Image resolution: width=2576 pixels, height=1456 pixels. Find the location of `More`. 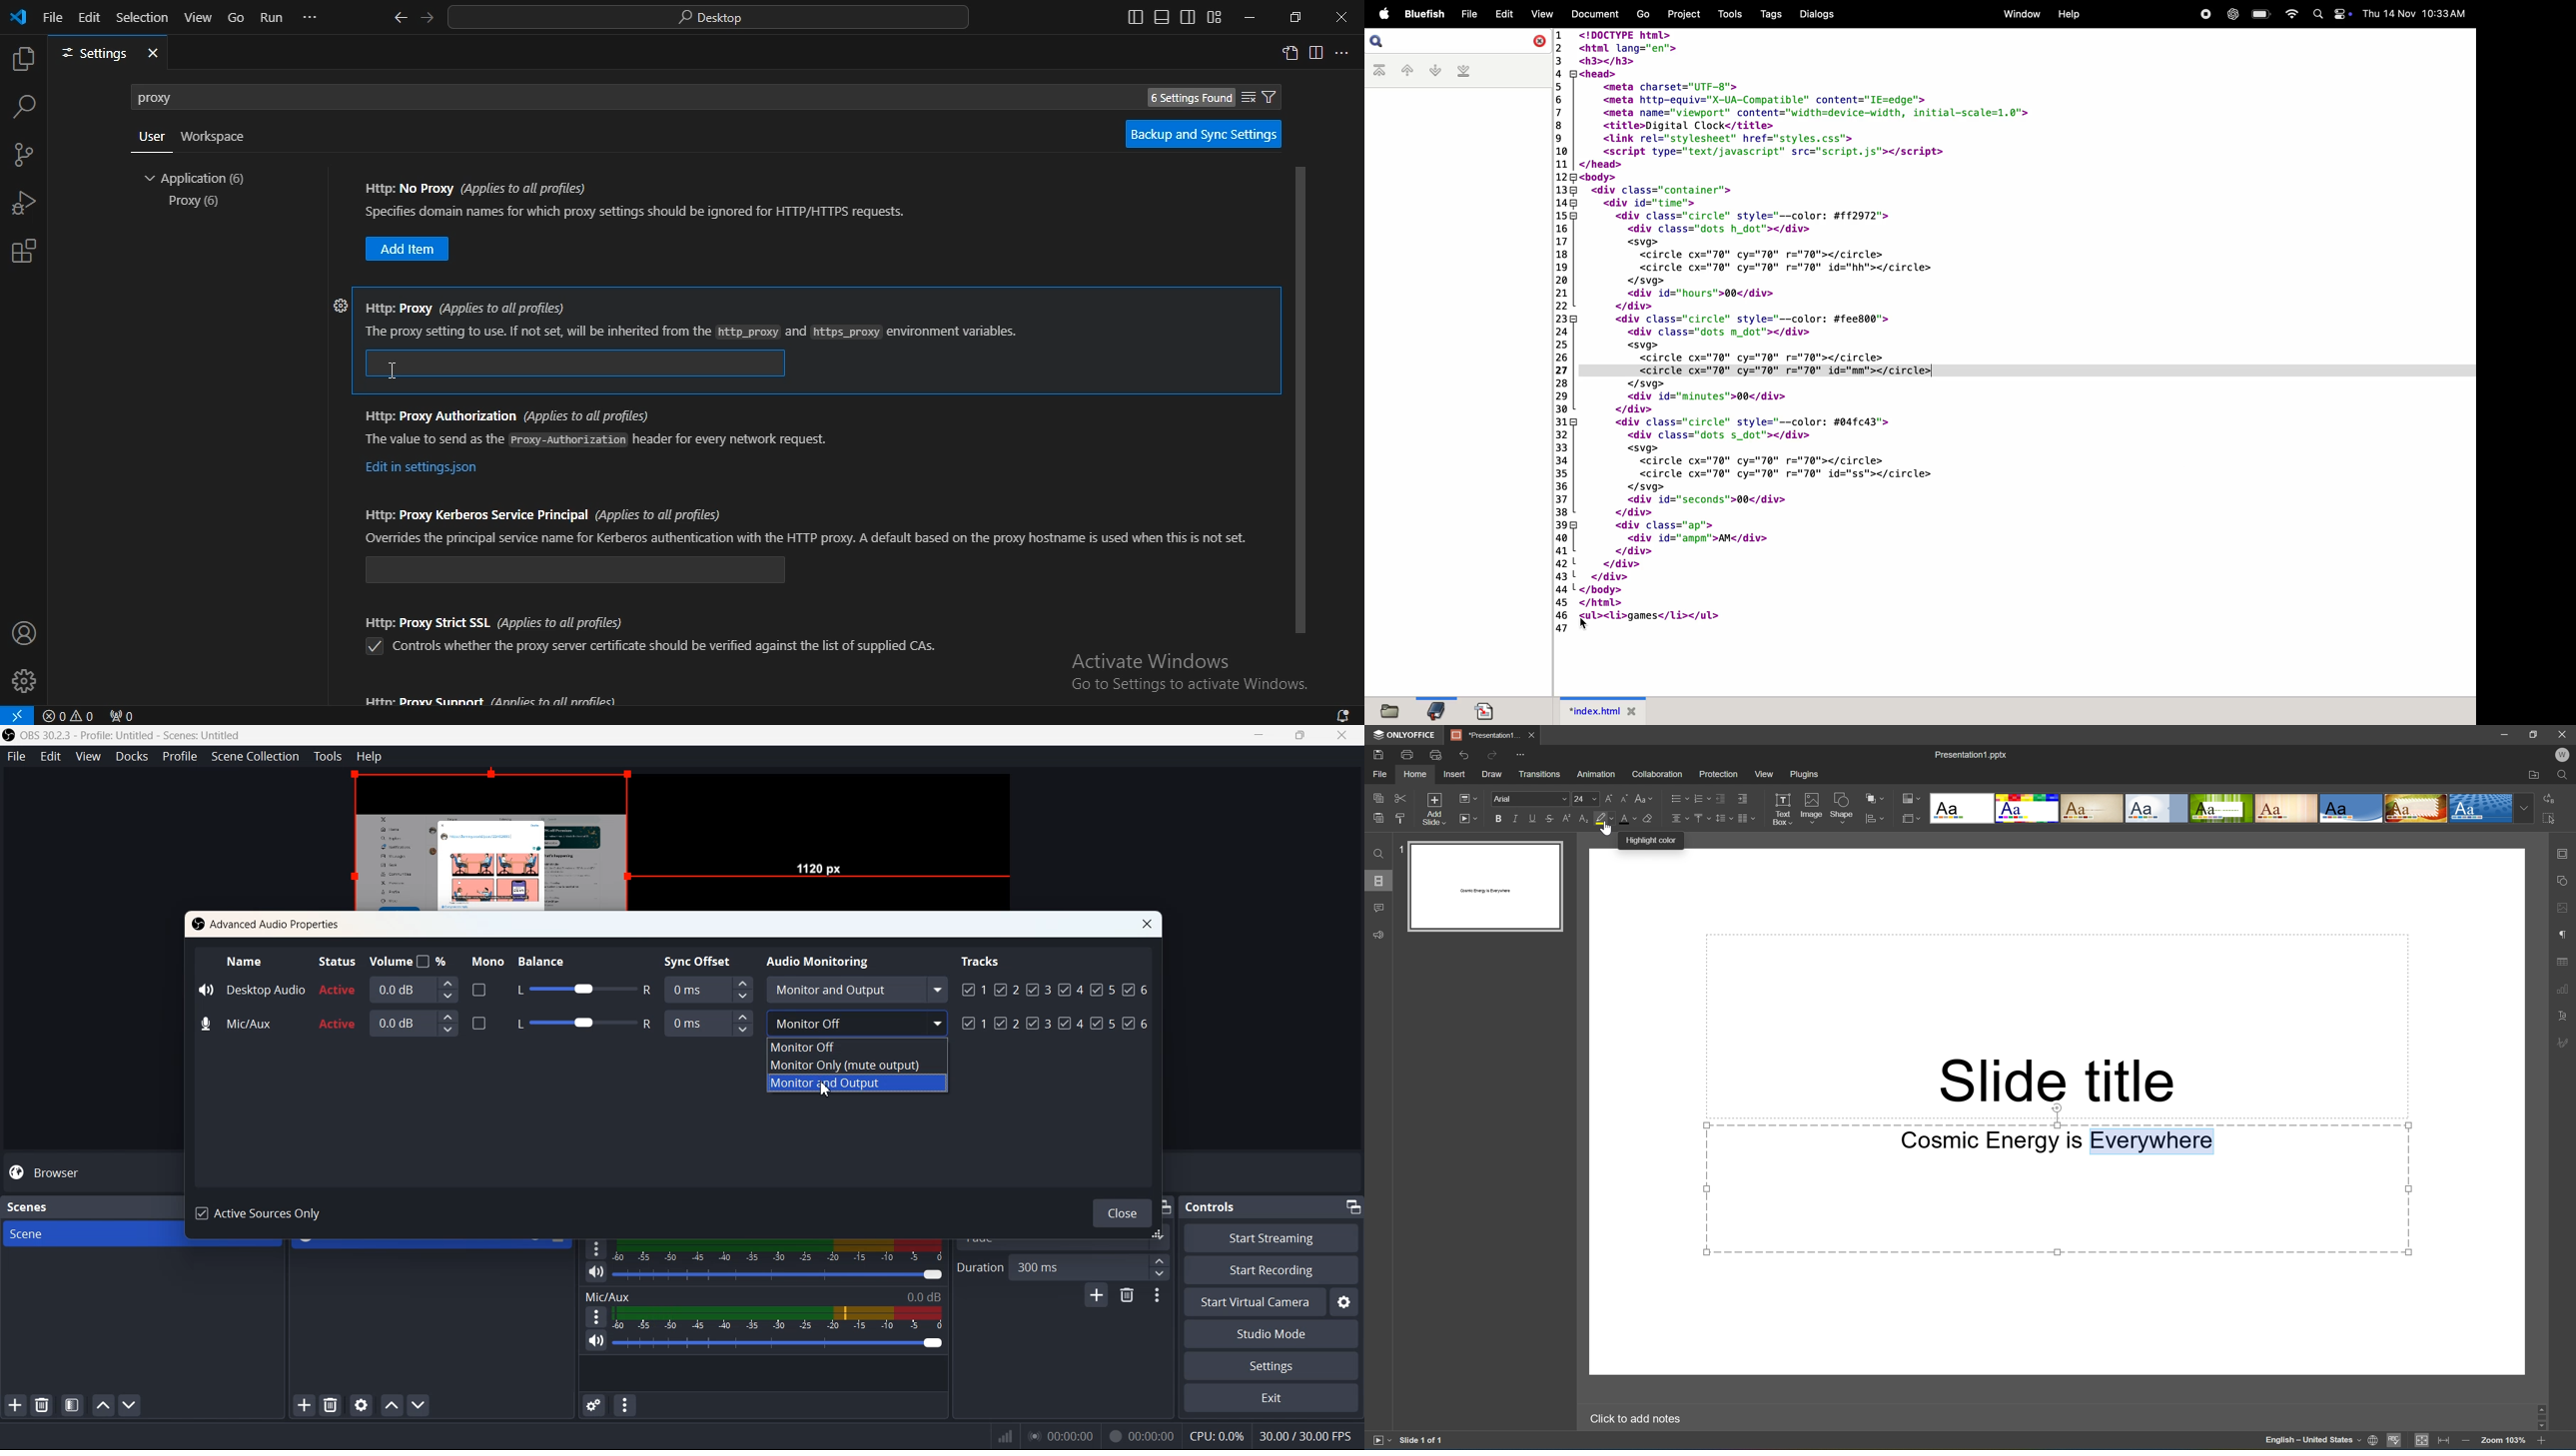

More is located at coordinates (594, 1317).